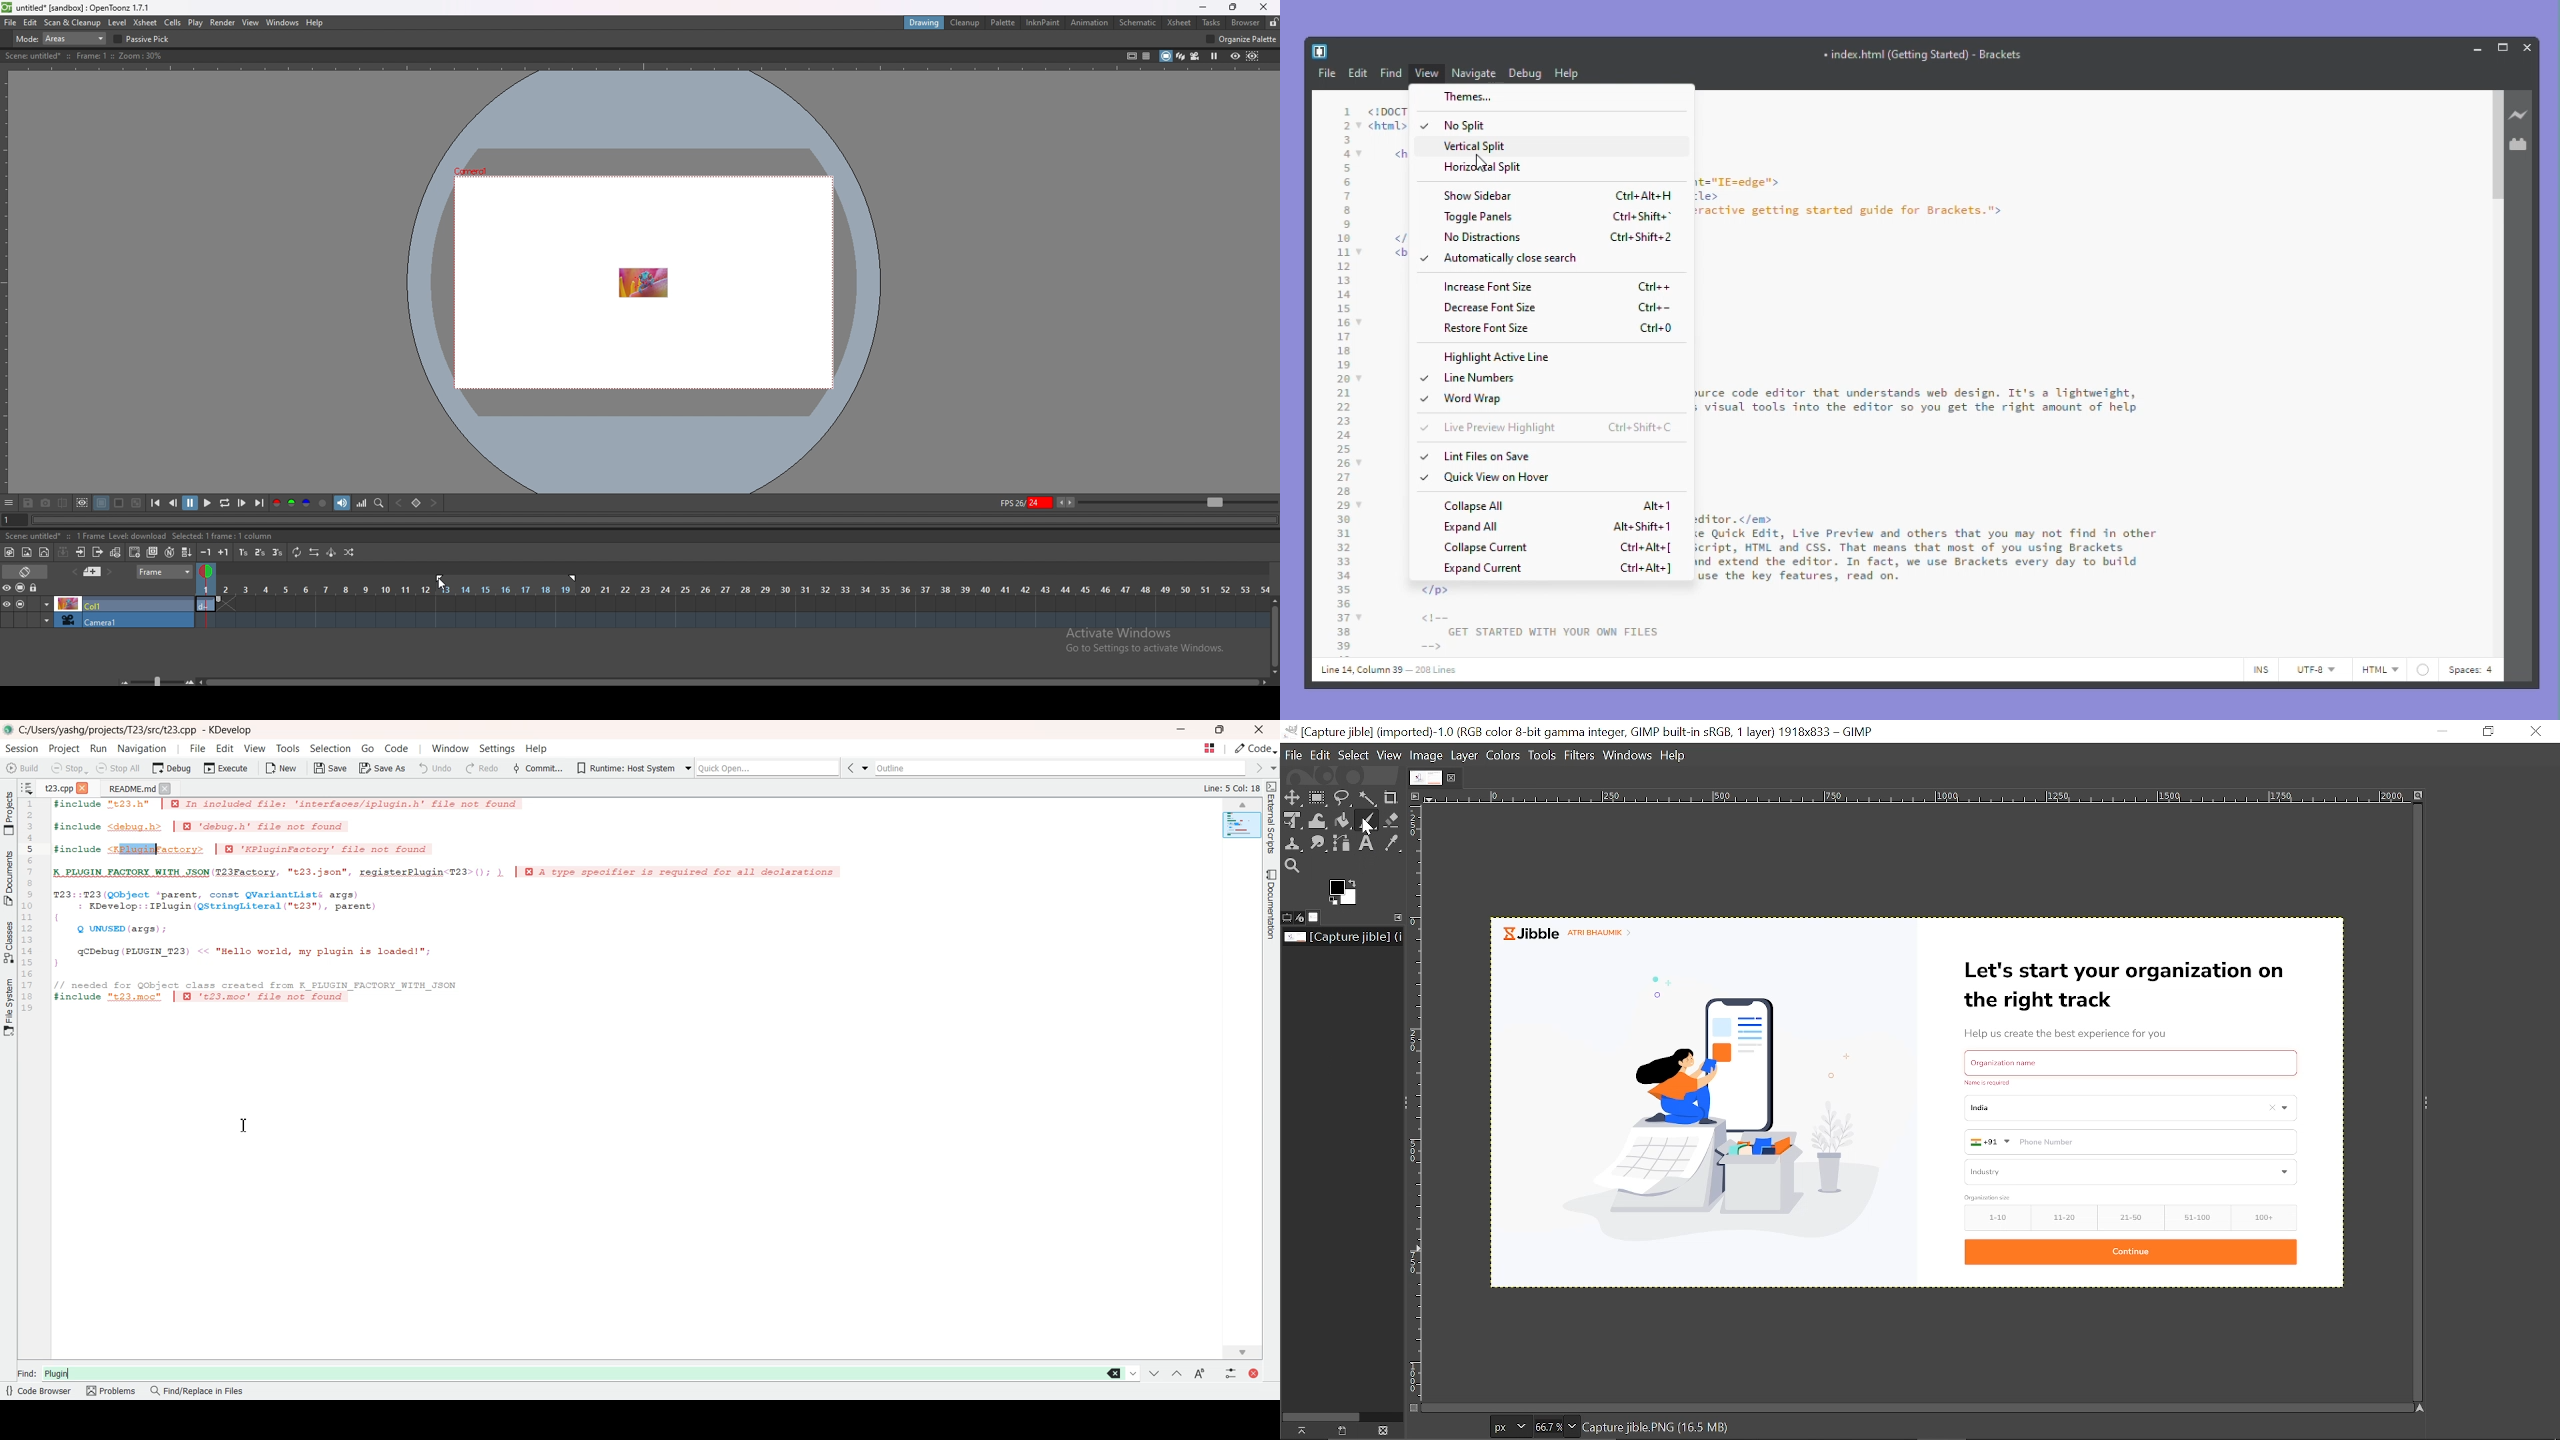  I want to click on repeat, so click(298, 553).